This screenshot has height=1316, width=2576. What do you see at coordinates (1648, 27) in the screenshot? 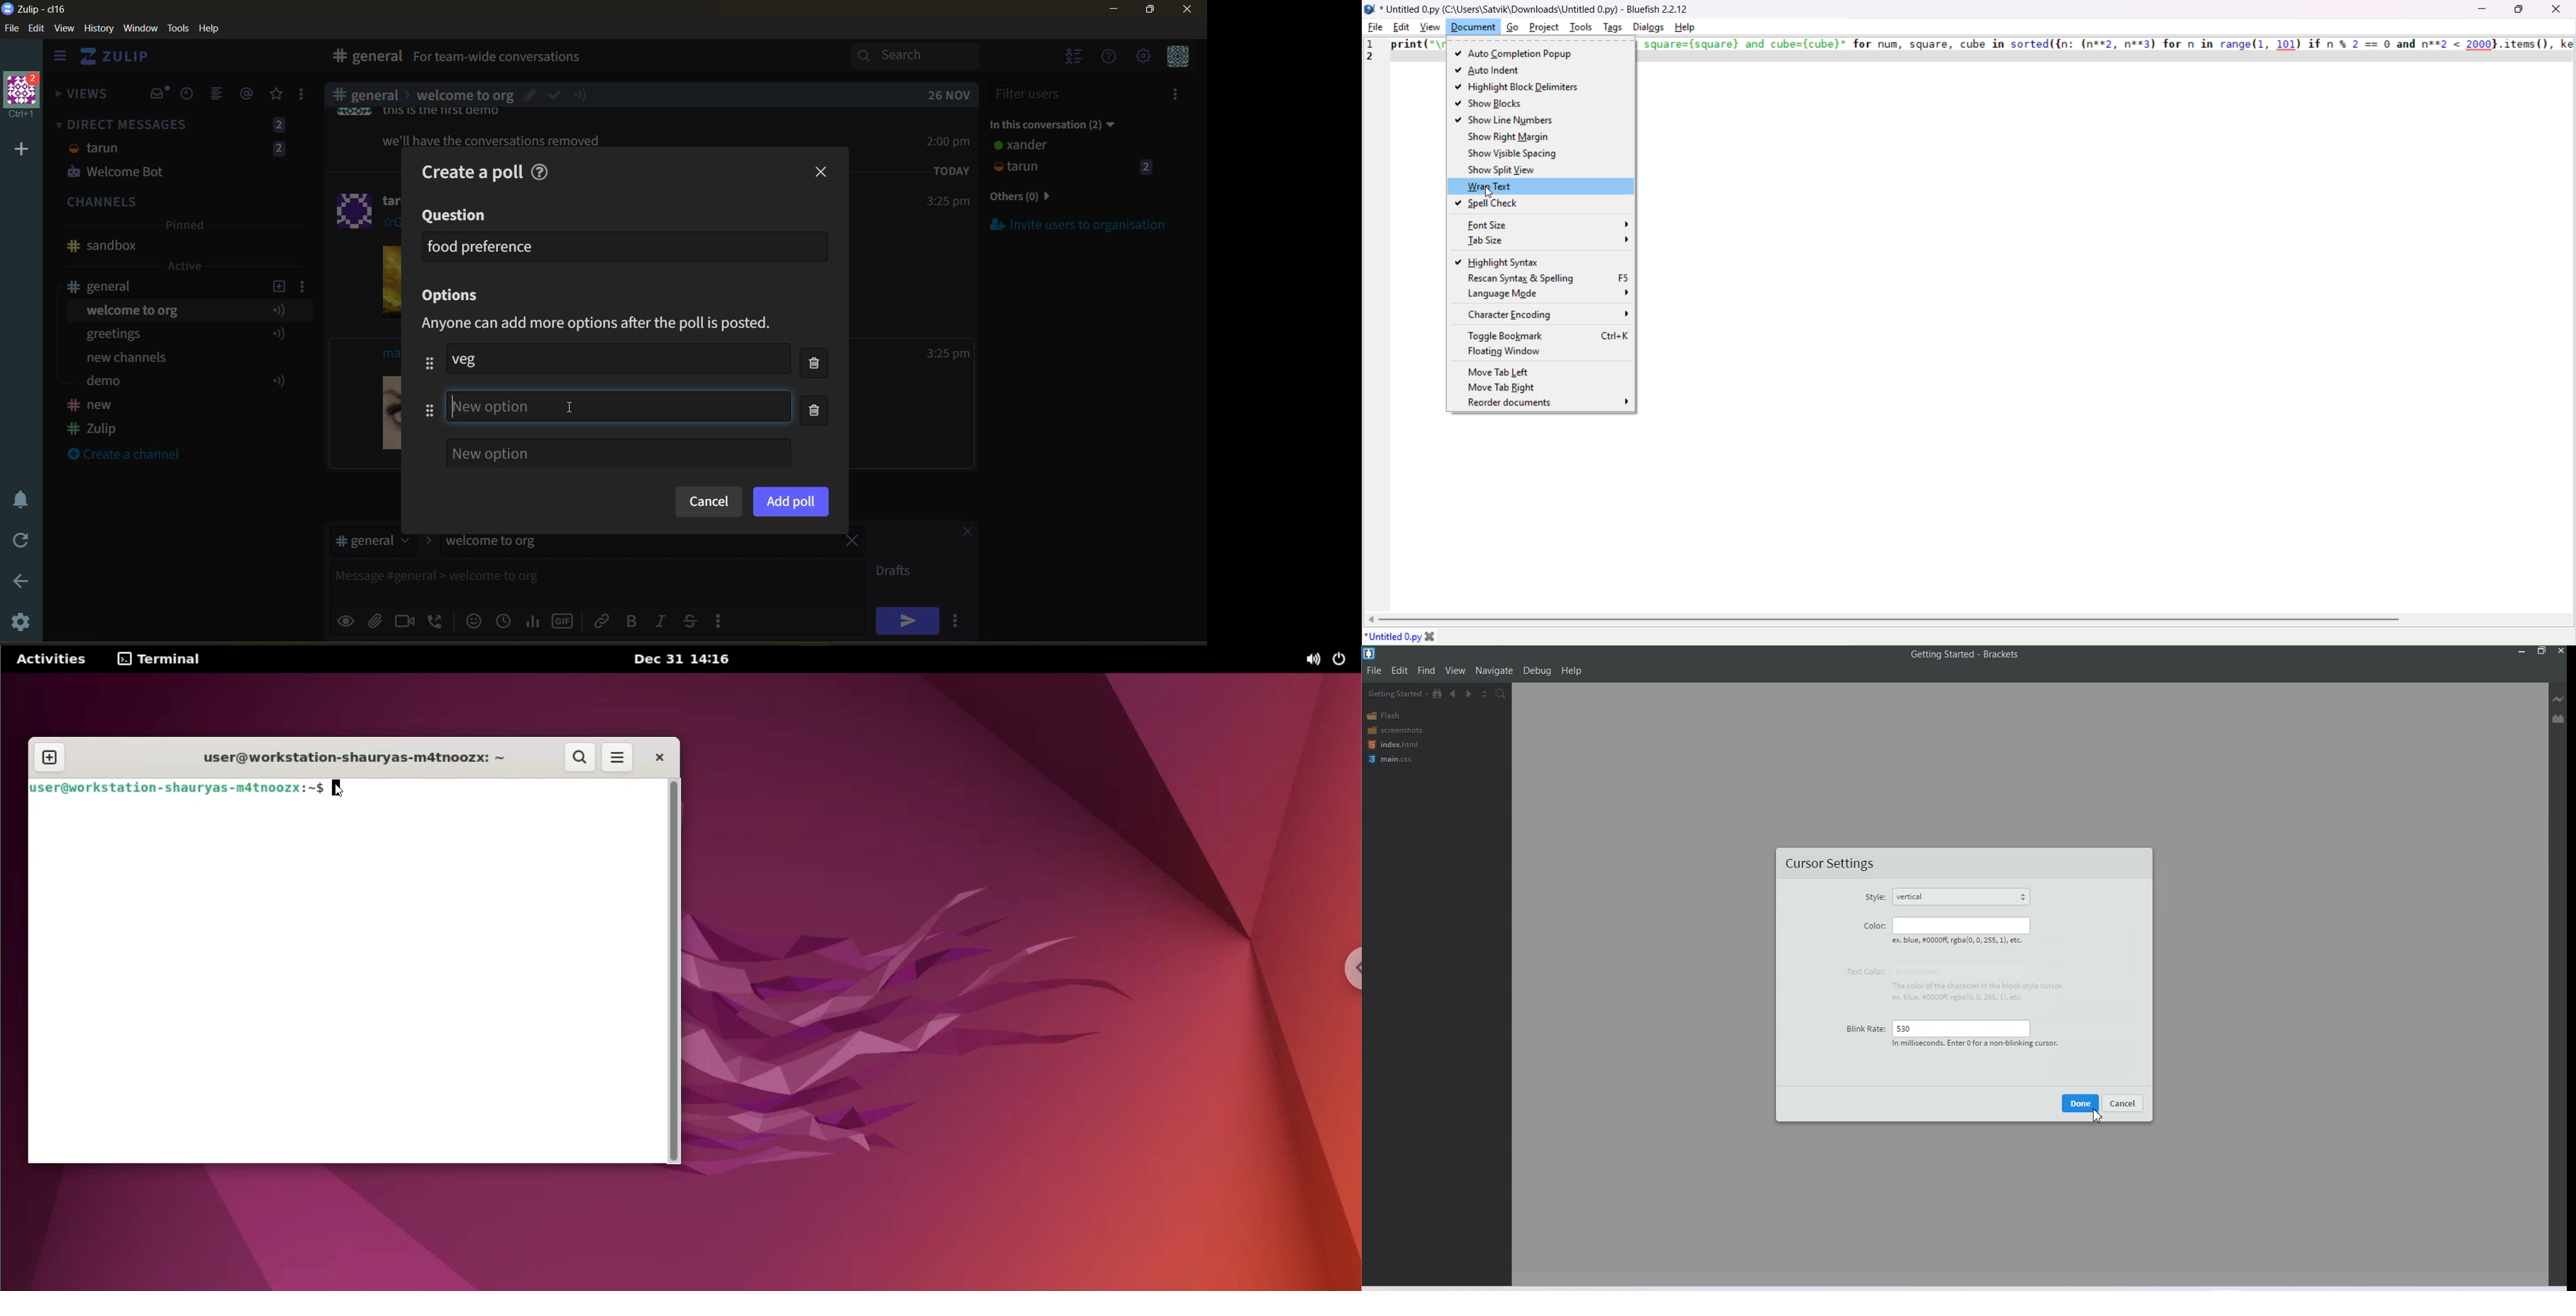
I see `dialog` at bounding box center [1648, 27].